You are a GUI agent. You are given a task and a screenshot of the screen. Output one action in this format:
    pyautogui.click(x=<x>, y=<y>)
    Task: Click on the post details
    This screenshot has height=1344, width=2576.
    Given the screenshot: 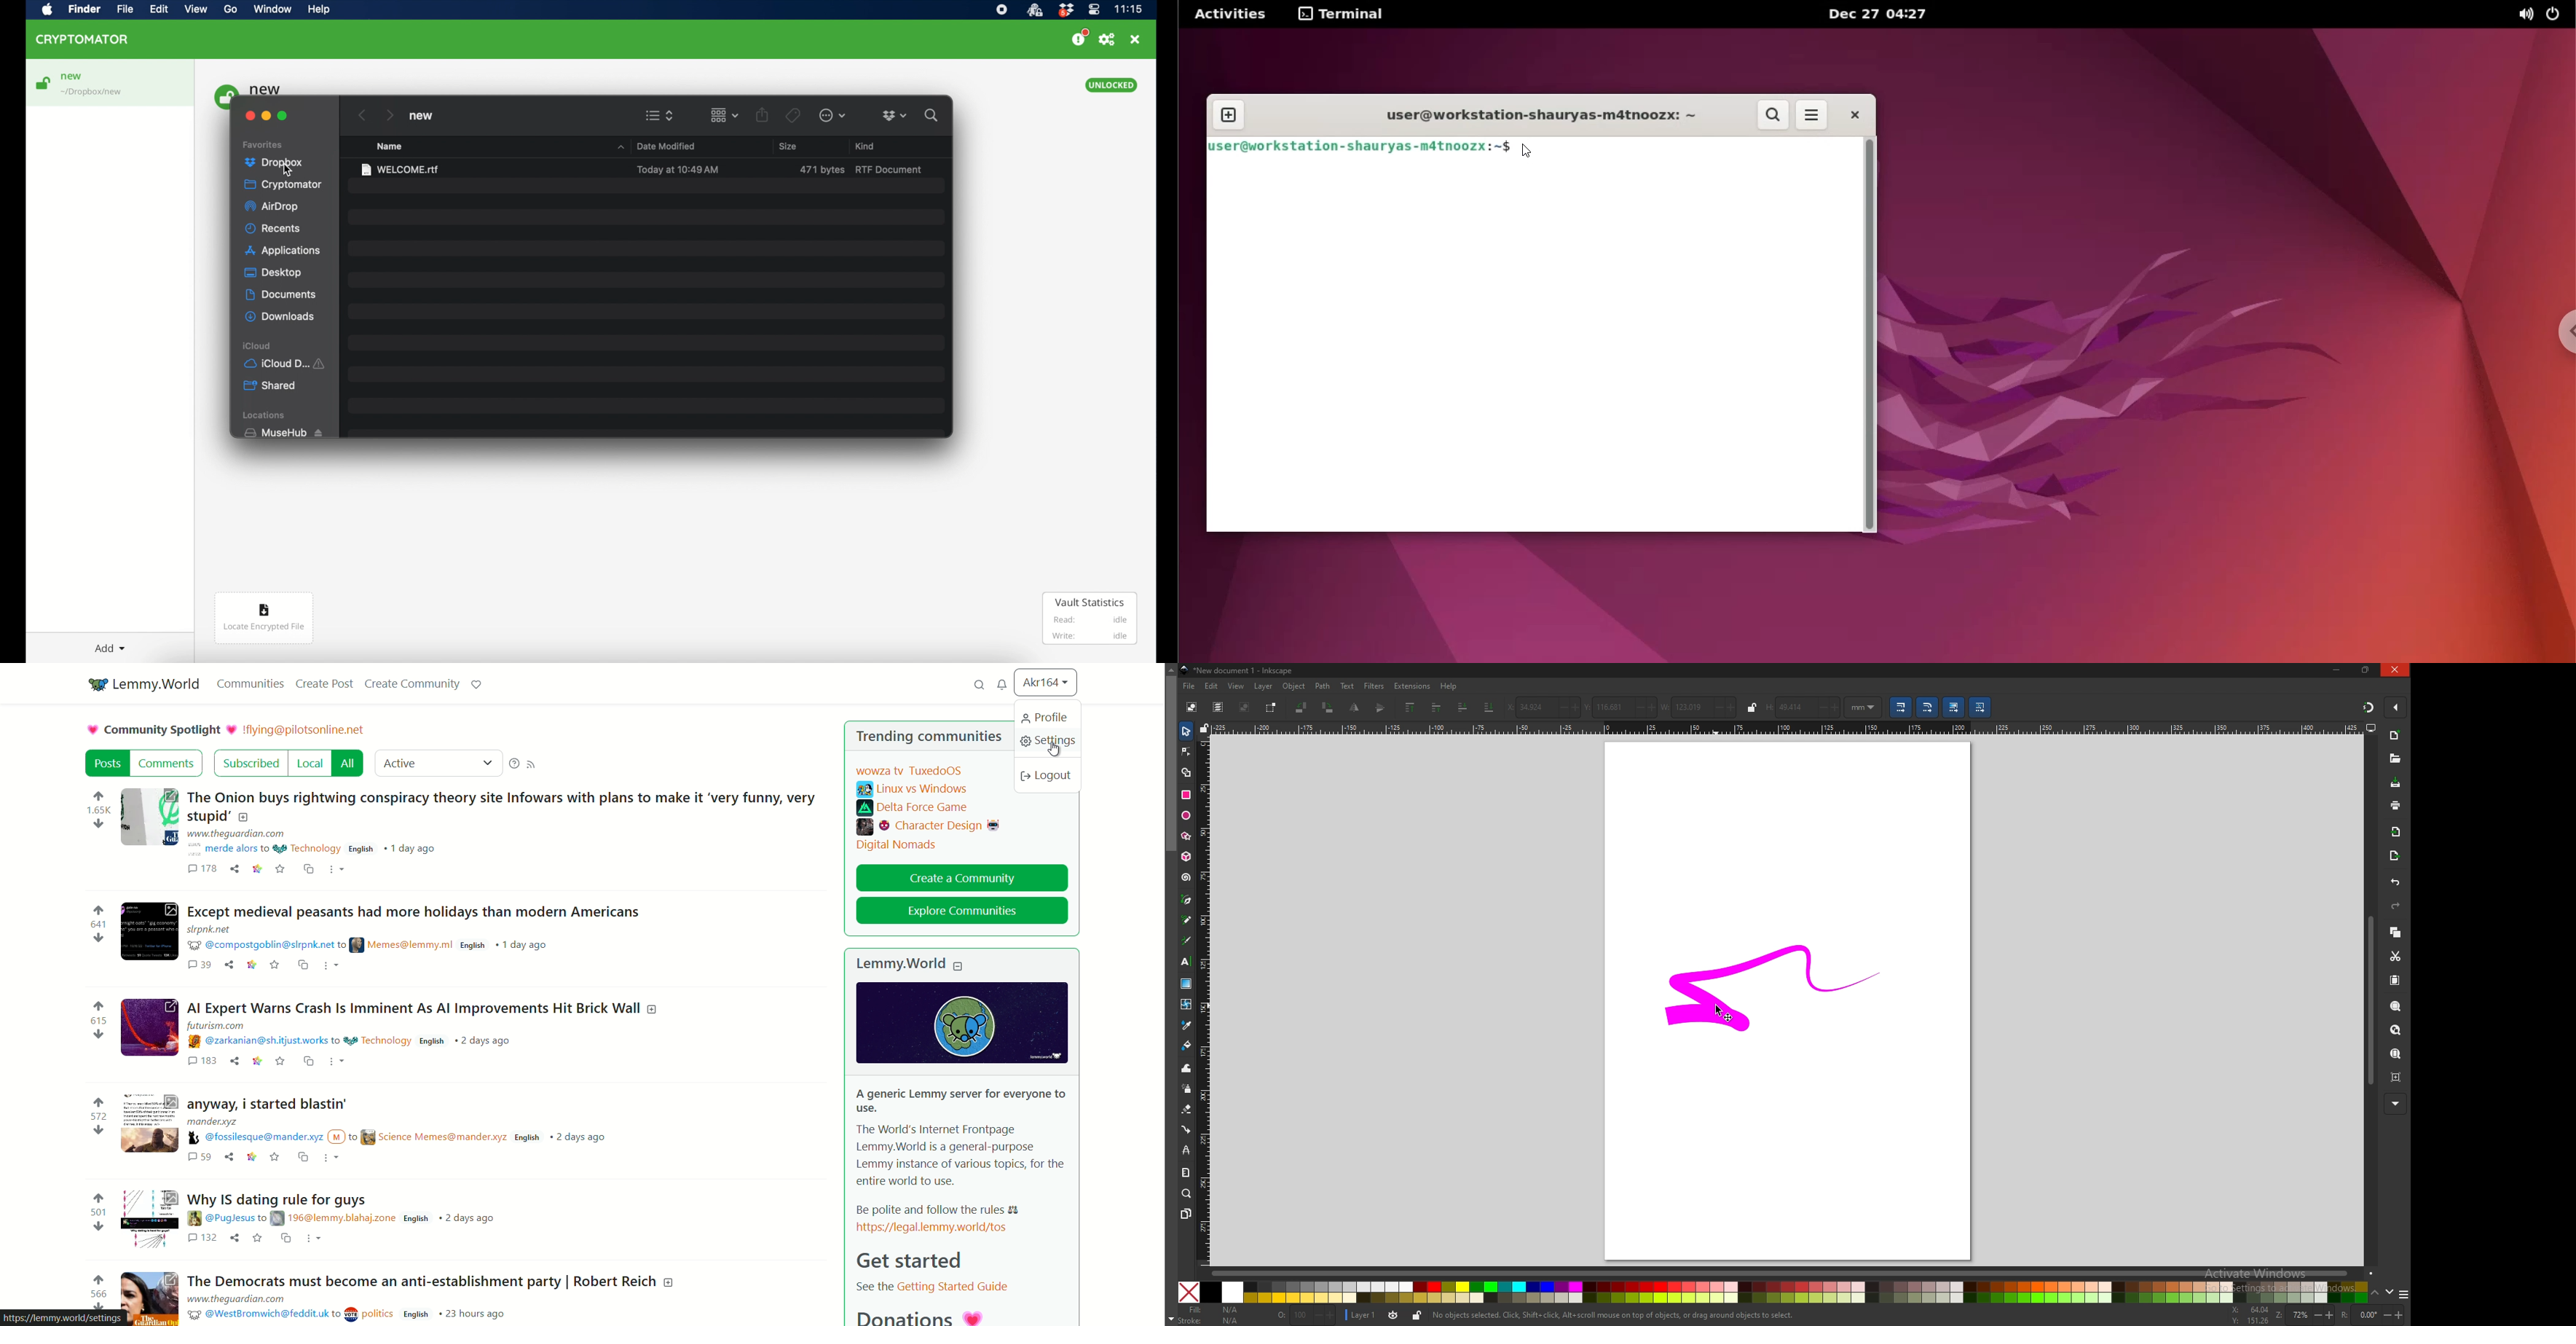 What is the action you would take?
    pyautogui.click(x=406, y=1132)
    